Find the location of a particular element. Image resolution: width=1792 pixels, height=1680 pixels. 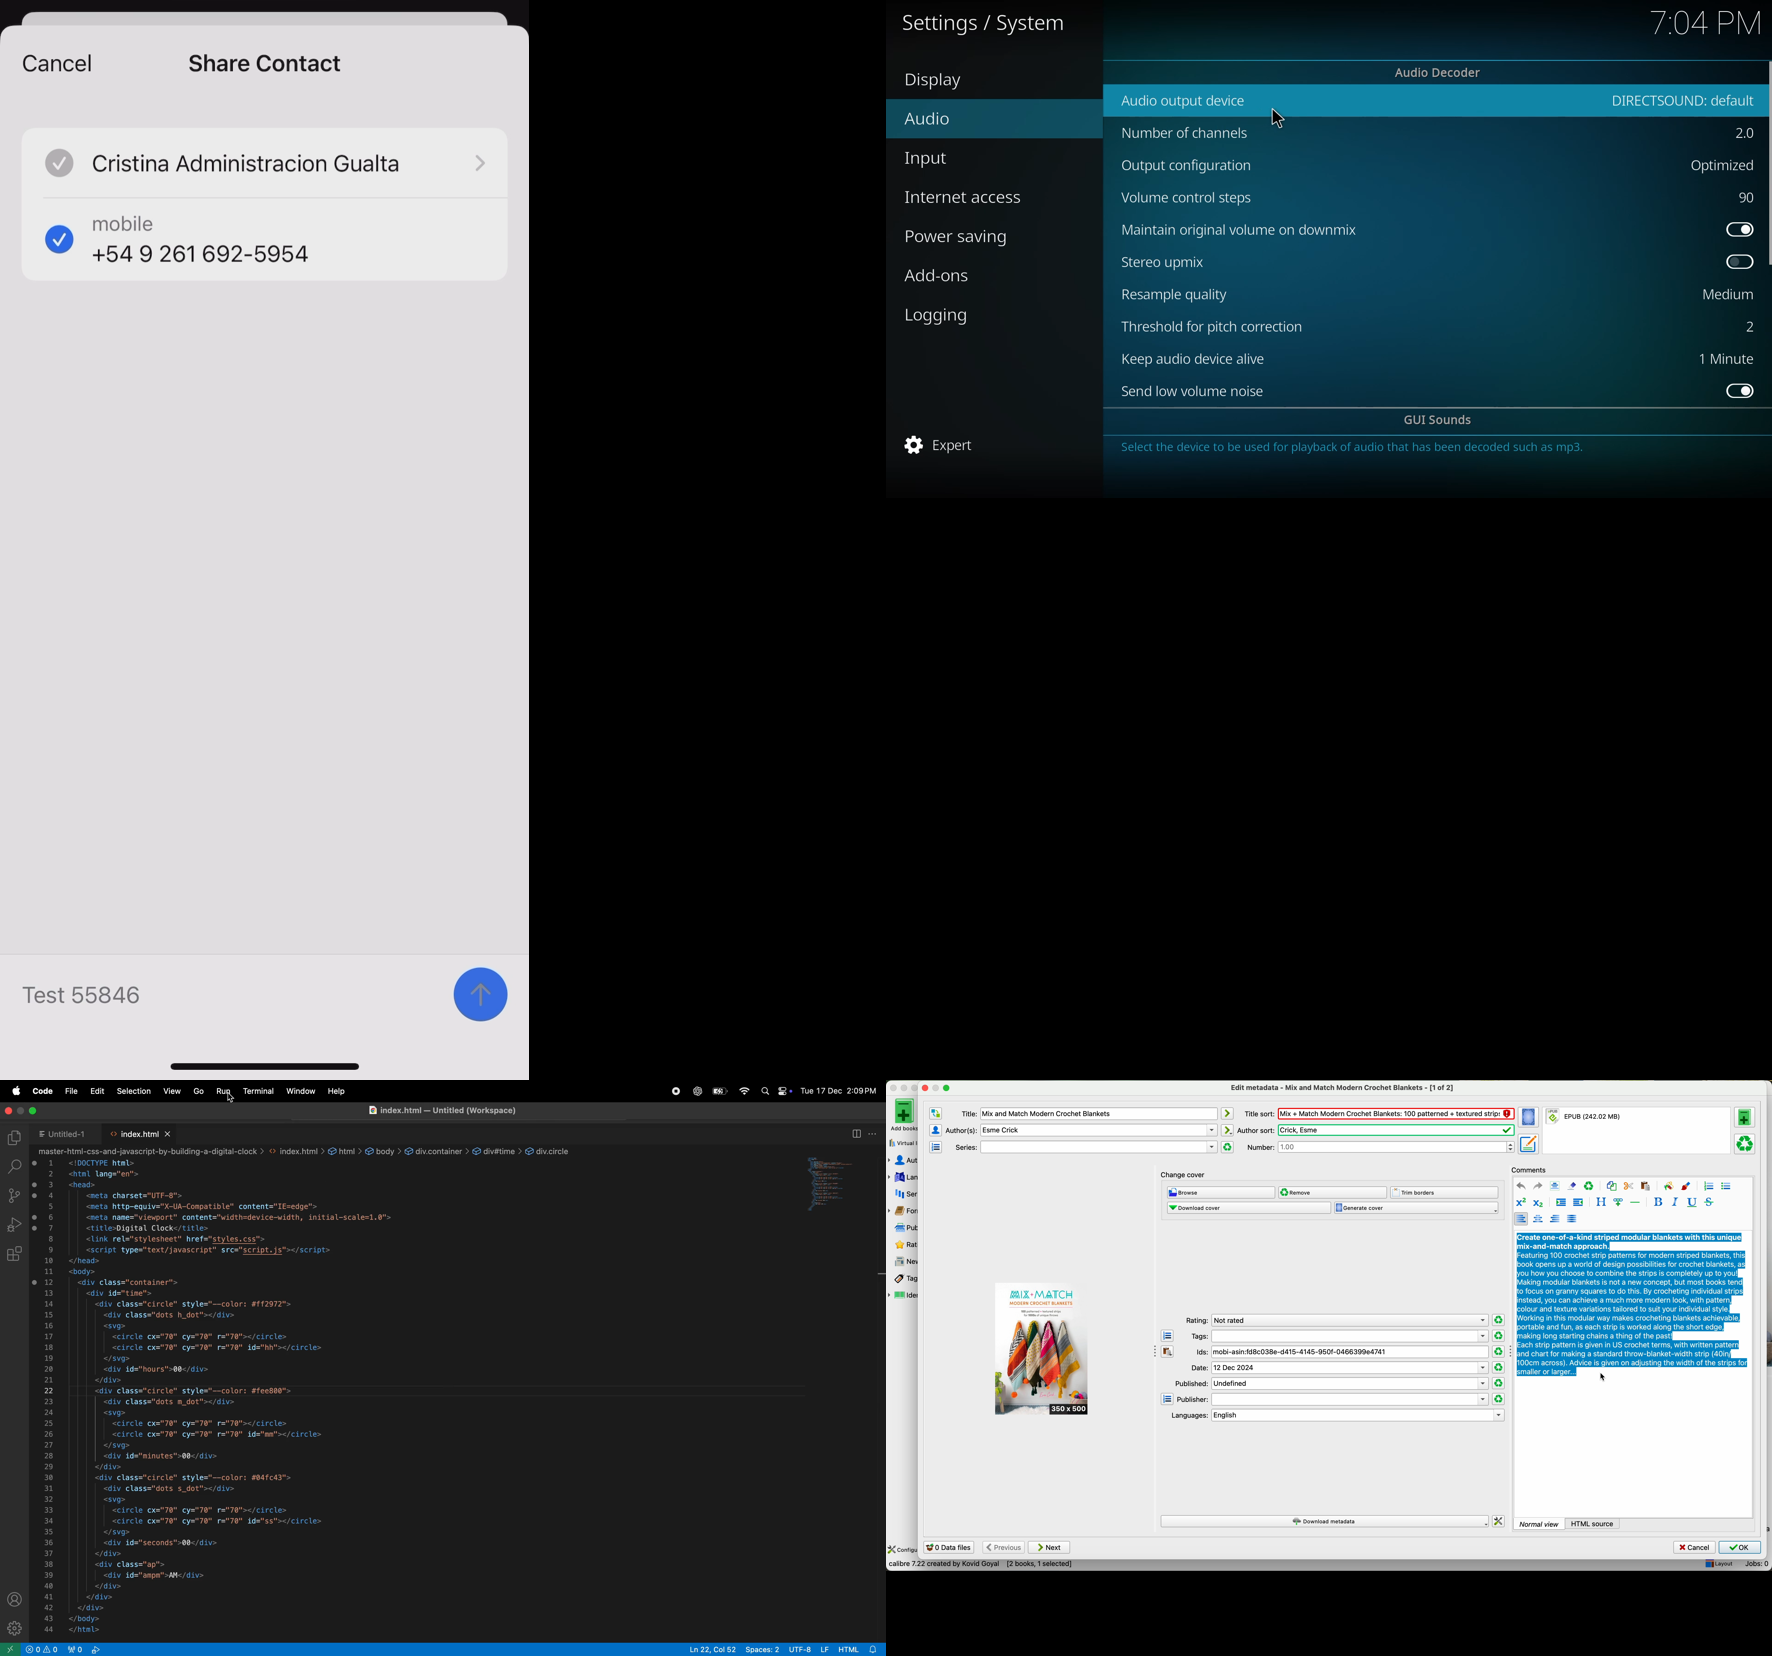

three dots is located at coordinates (1152, 1350).